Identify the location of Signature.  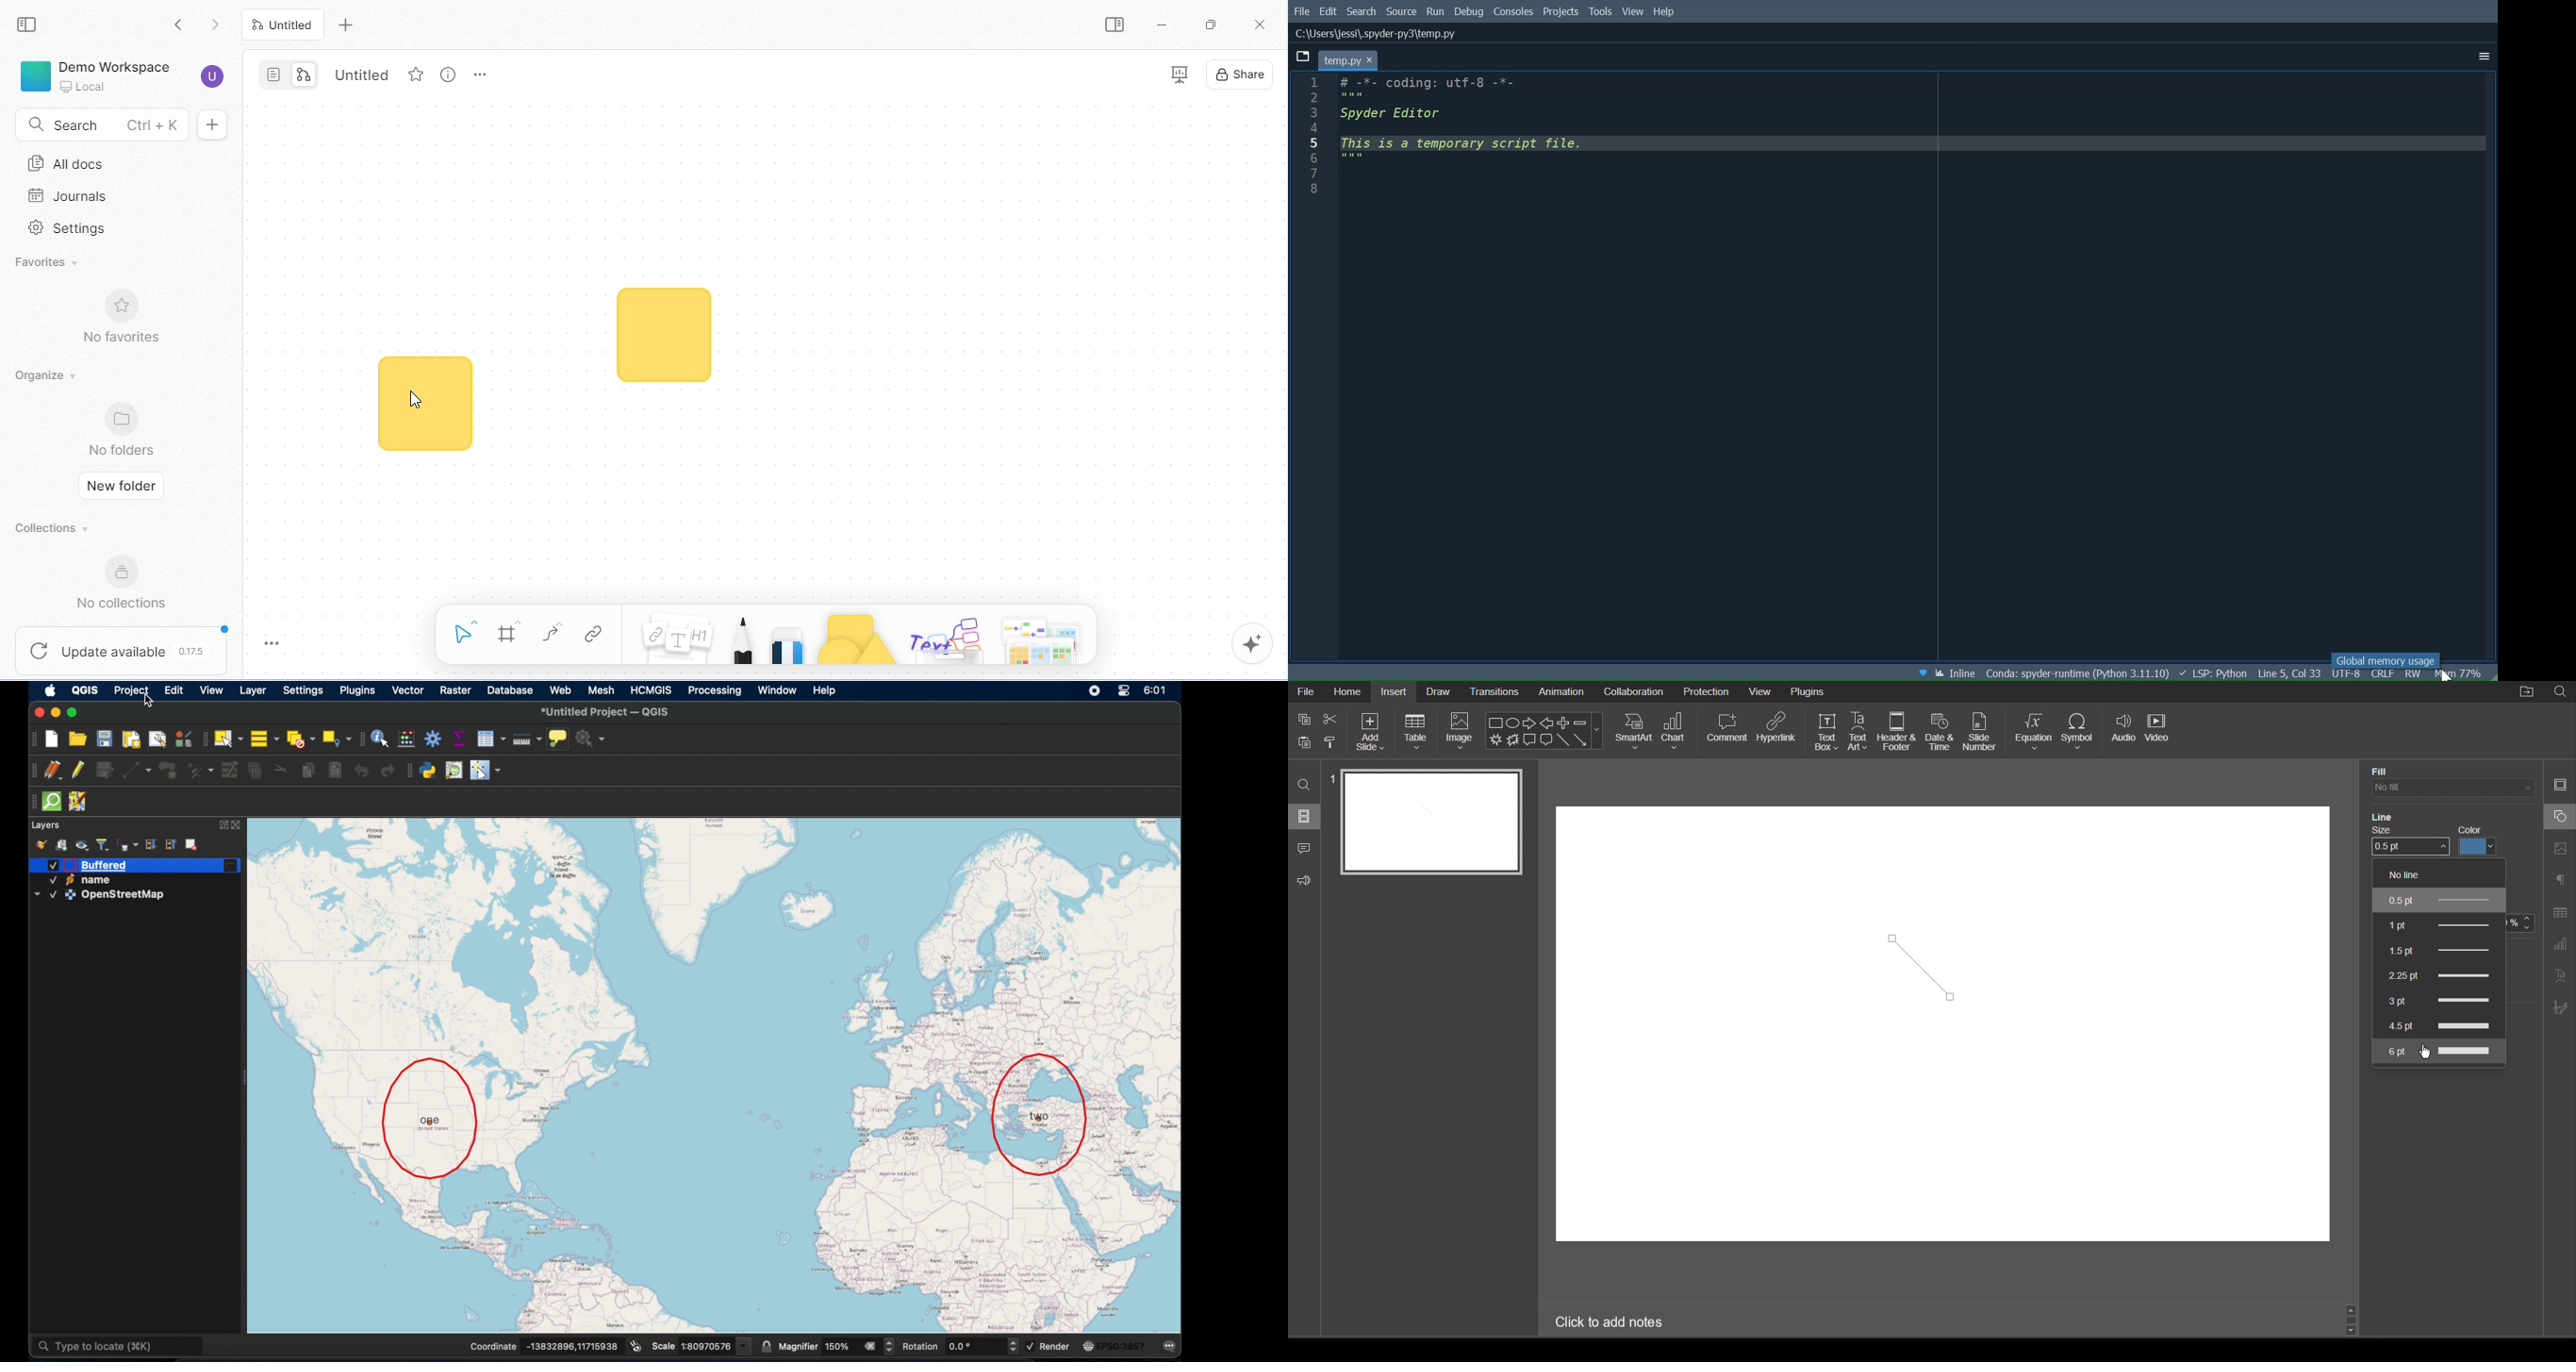
(2561, 1008).